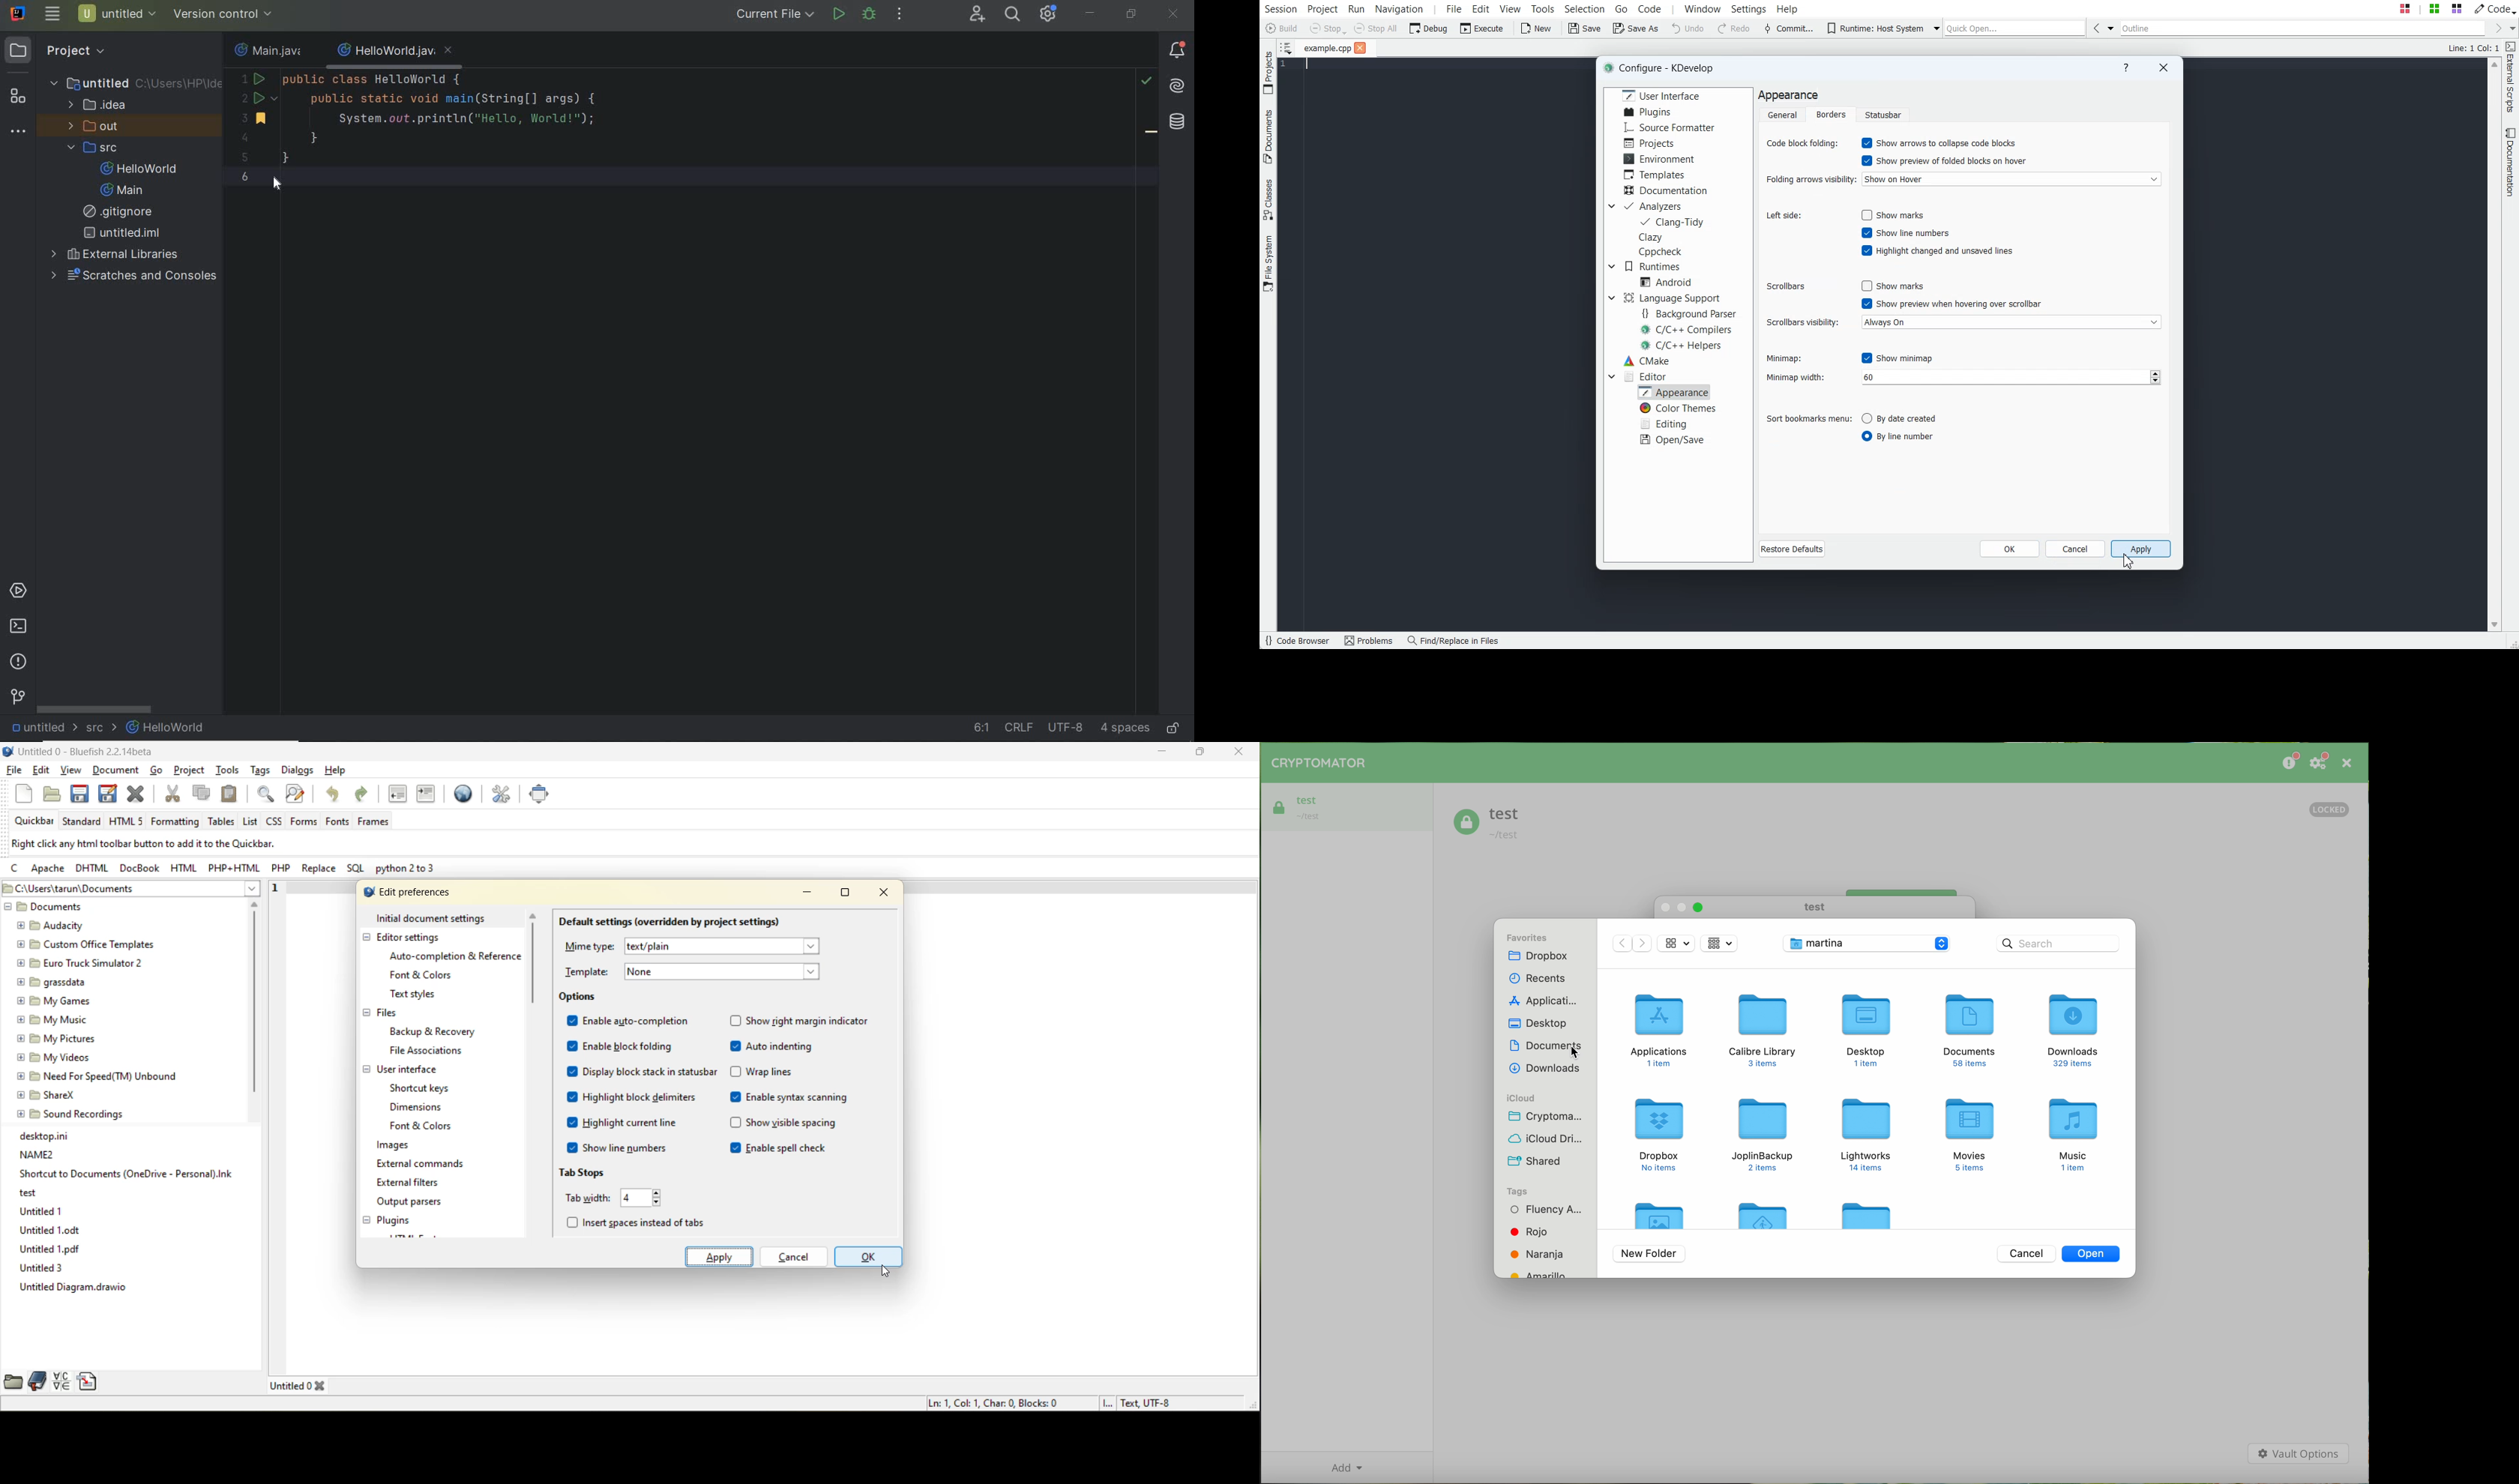 The height and width of the screenshot is (1484, 2520). I want to click on edit, so click(42, 771).